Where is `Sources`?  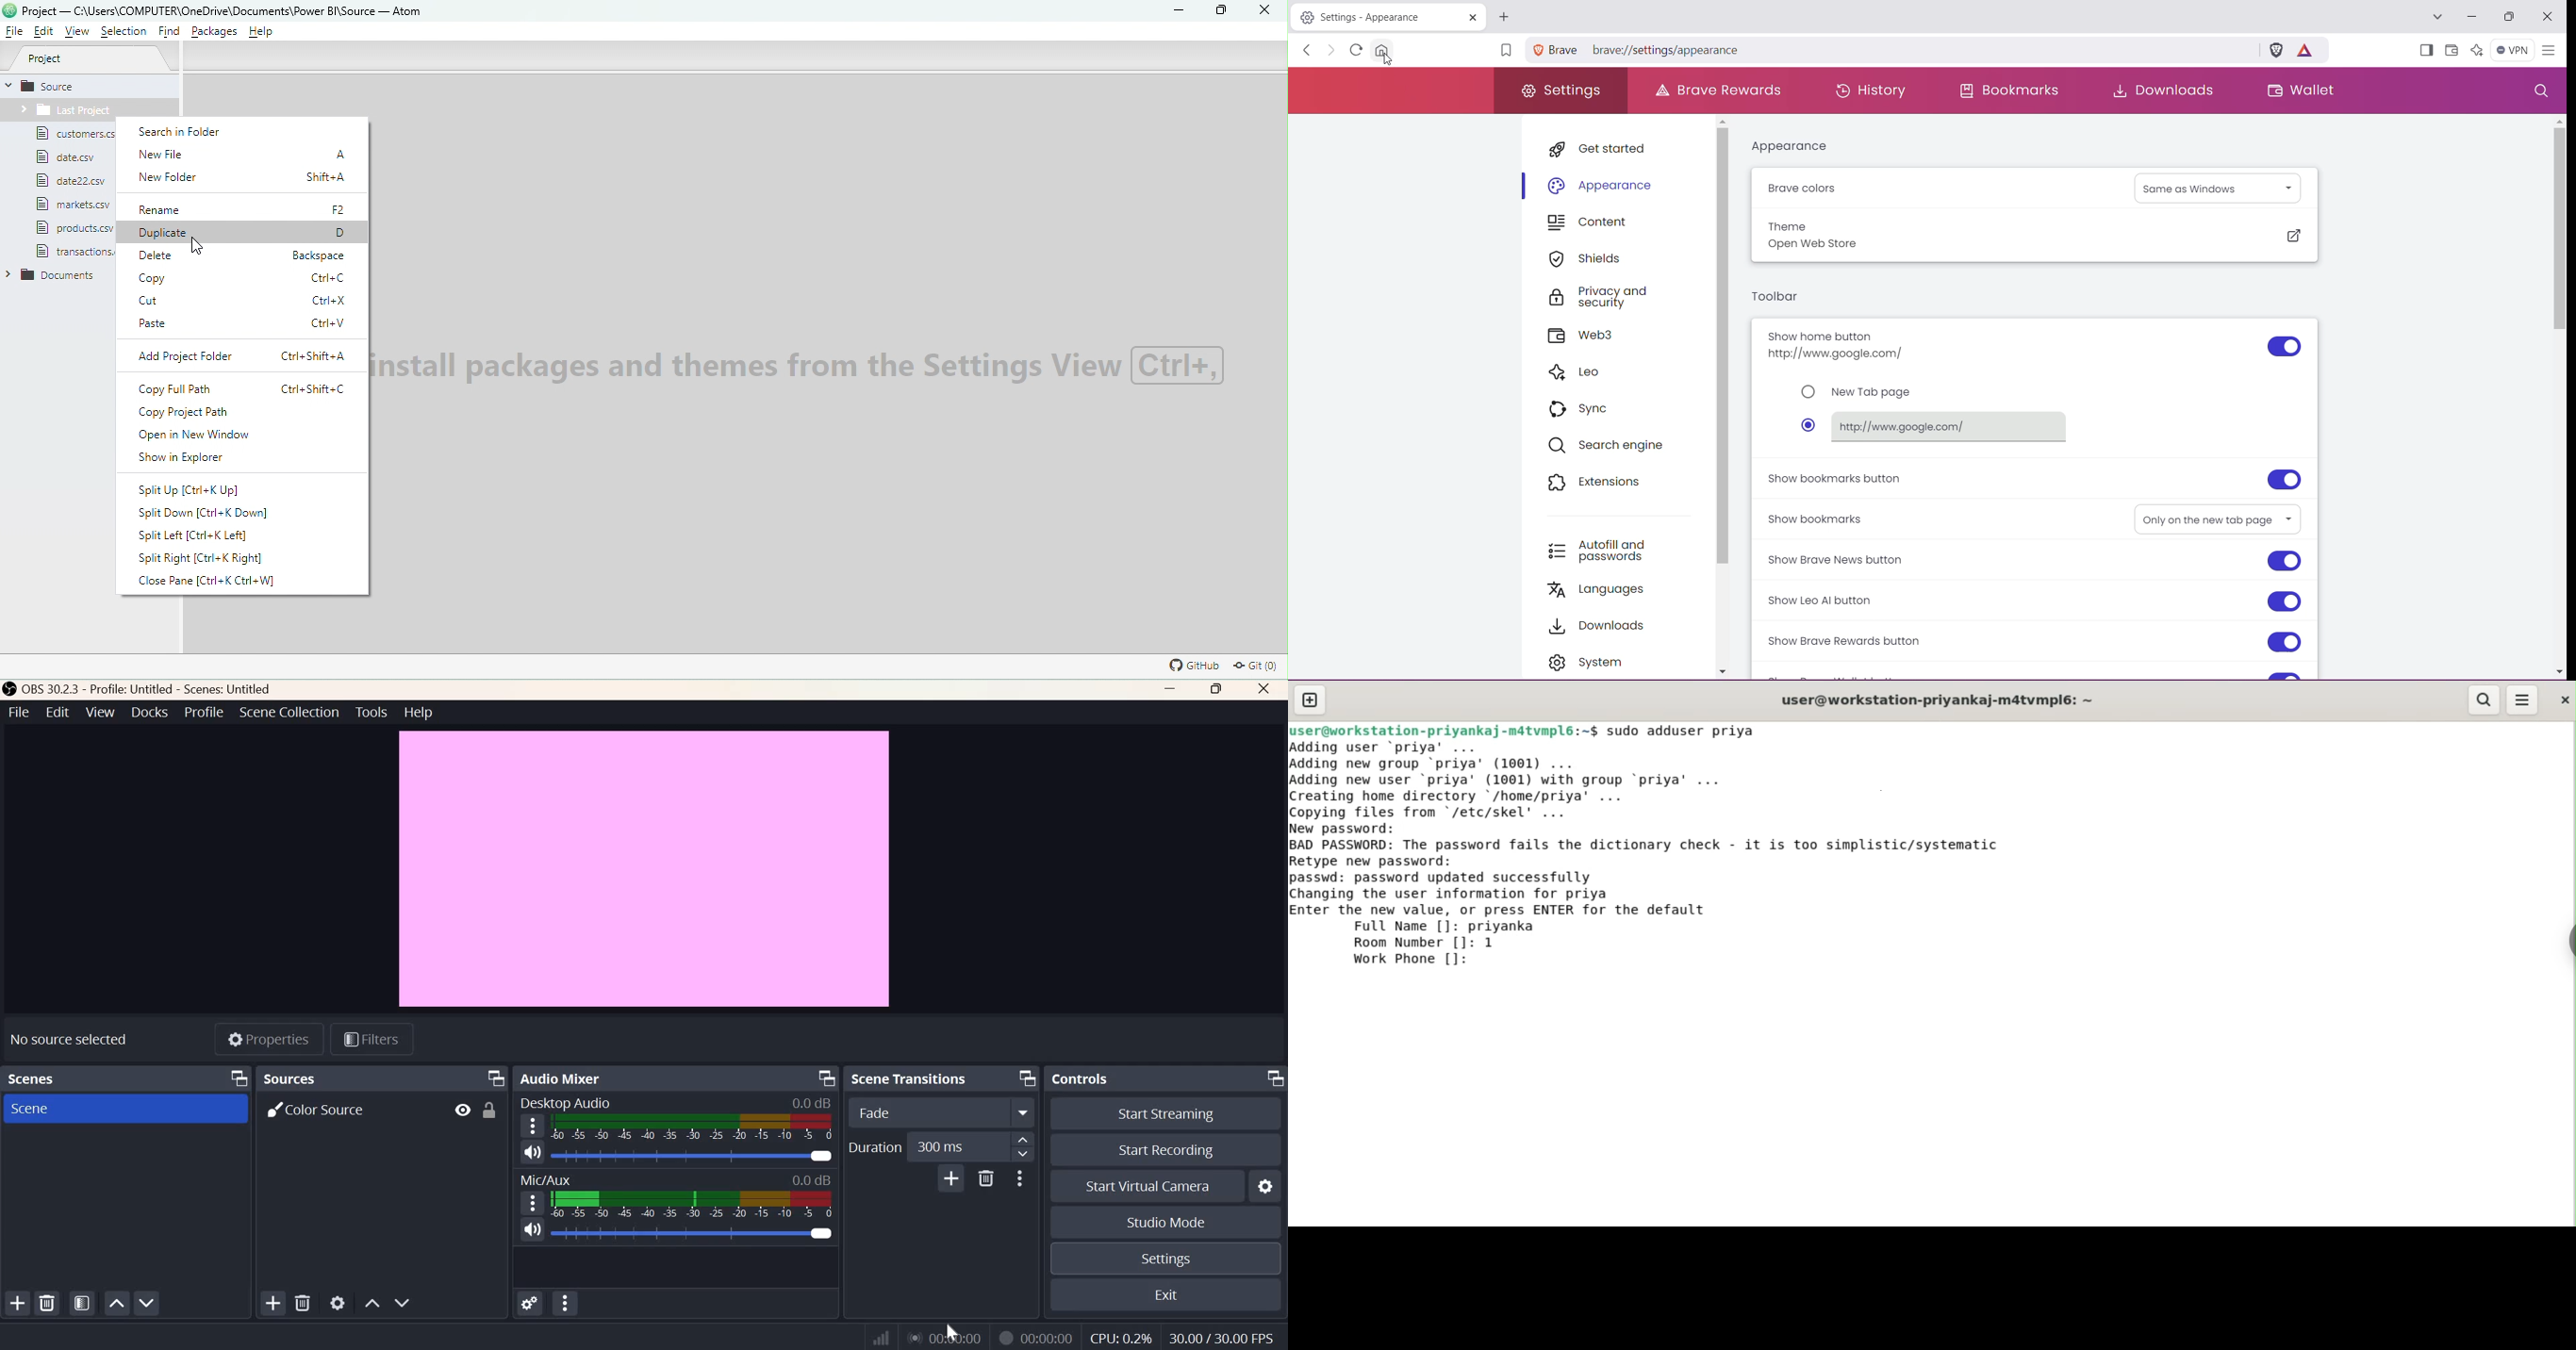 Sources is located at coordinates (294, 1079).